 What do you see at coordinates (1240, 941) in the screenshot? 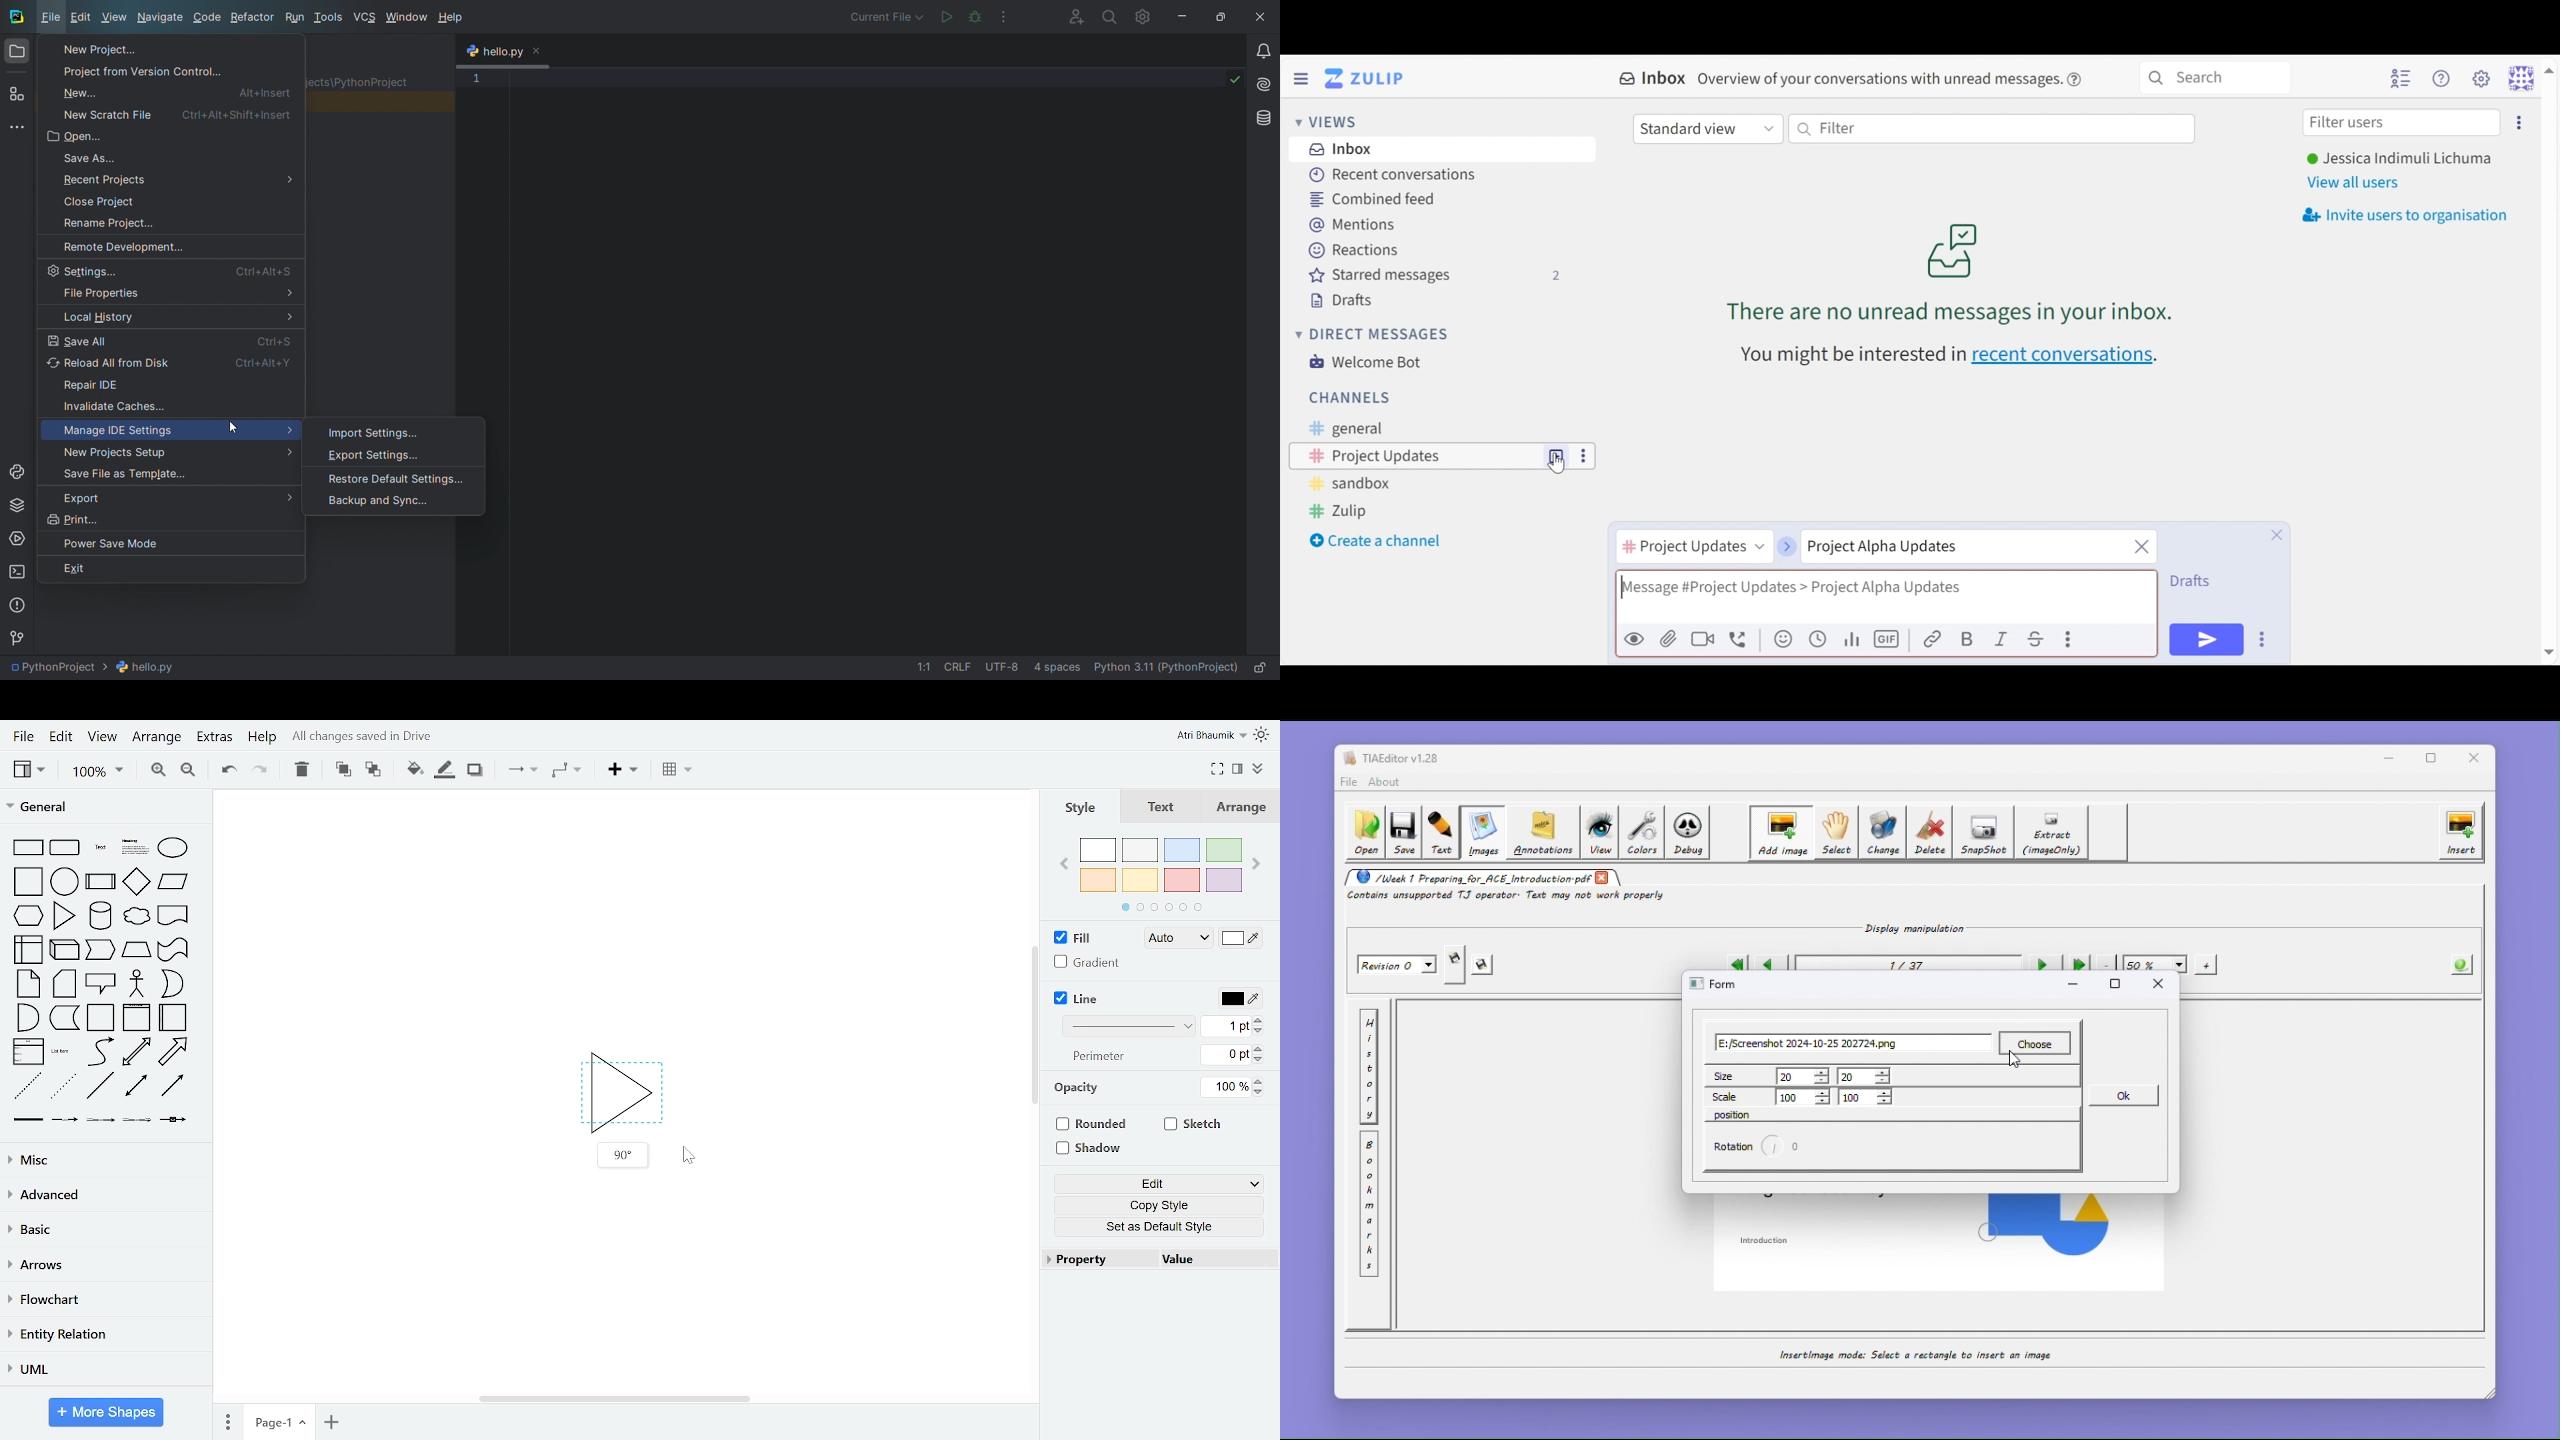
I see `fill color` at bounding box center [1240, 941].